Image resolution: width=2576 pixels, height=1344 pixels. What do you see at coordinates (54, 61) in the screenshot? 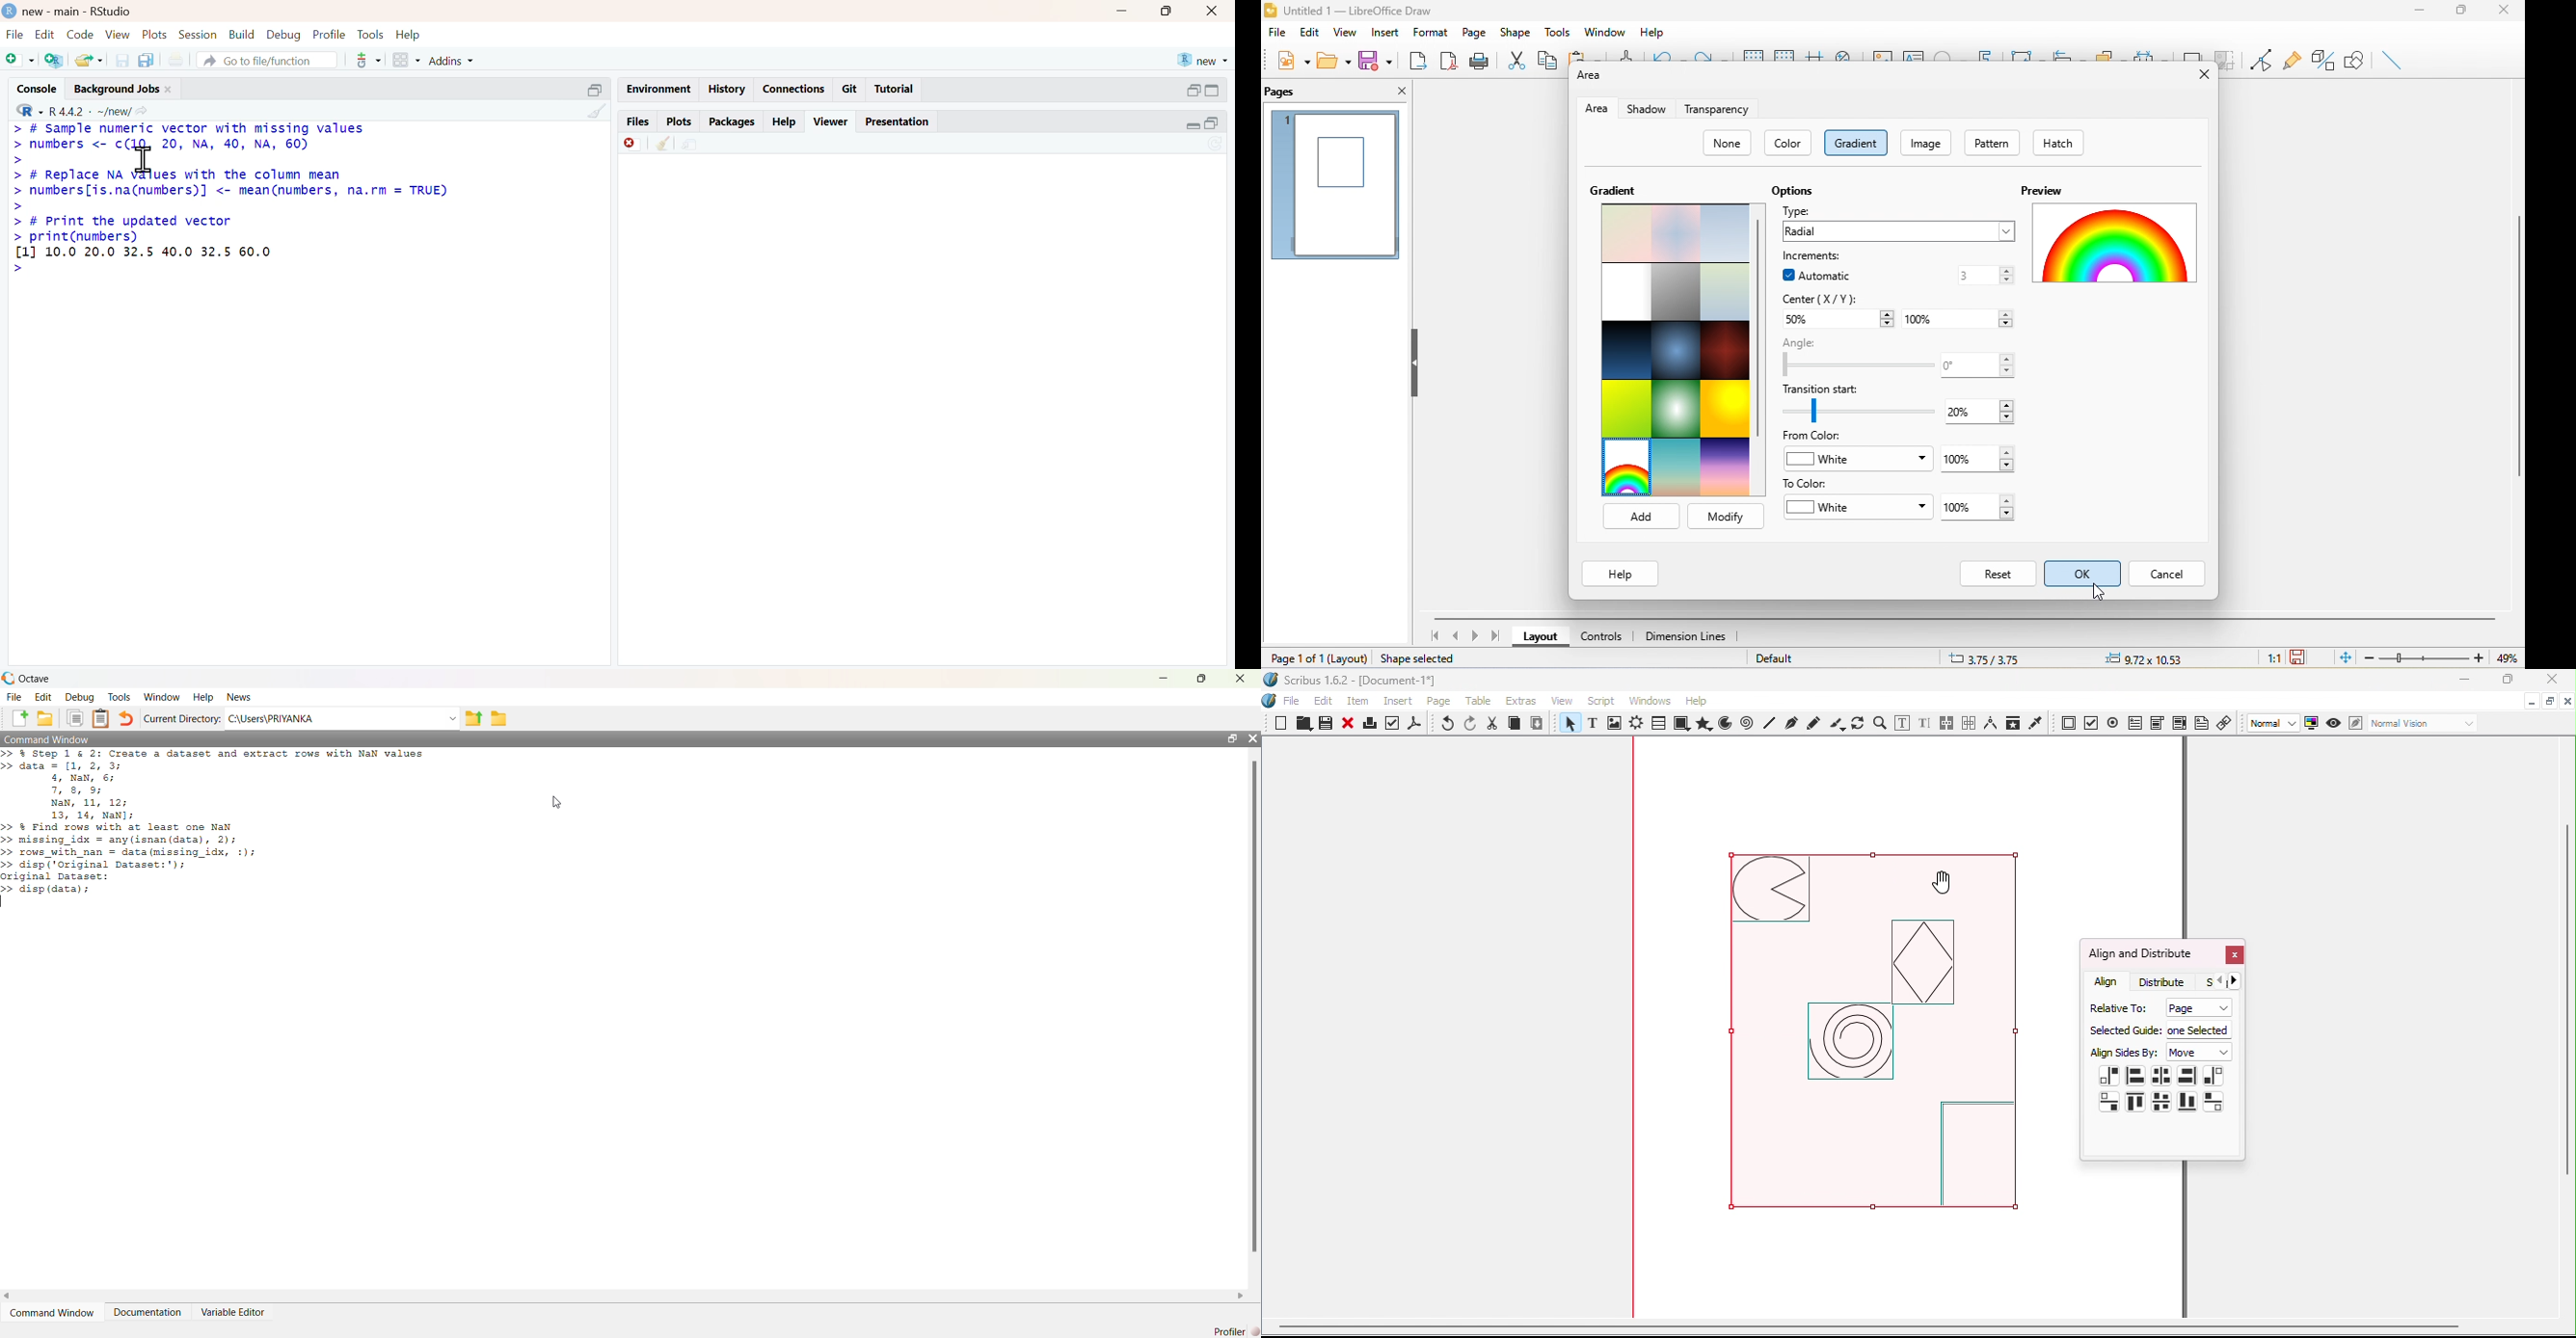
I see `add R file` at bounding box center [54, 61].